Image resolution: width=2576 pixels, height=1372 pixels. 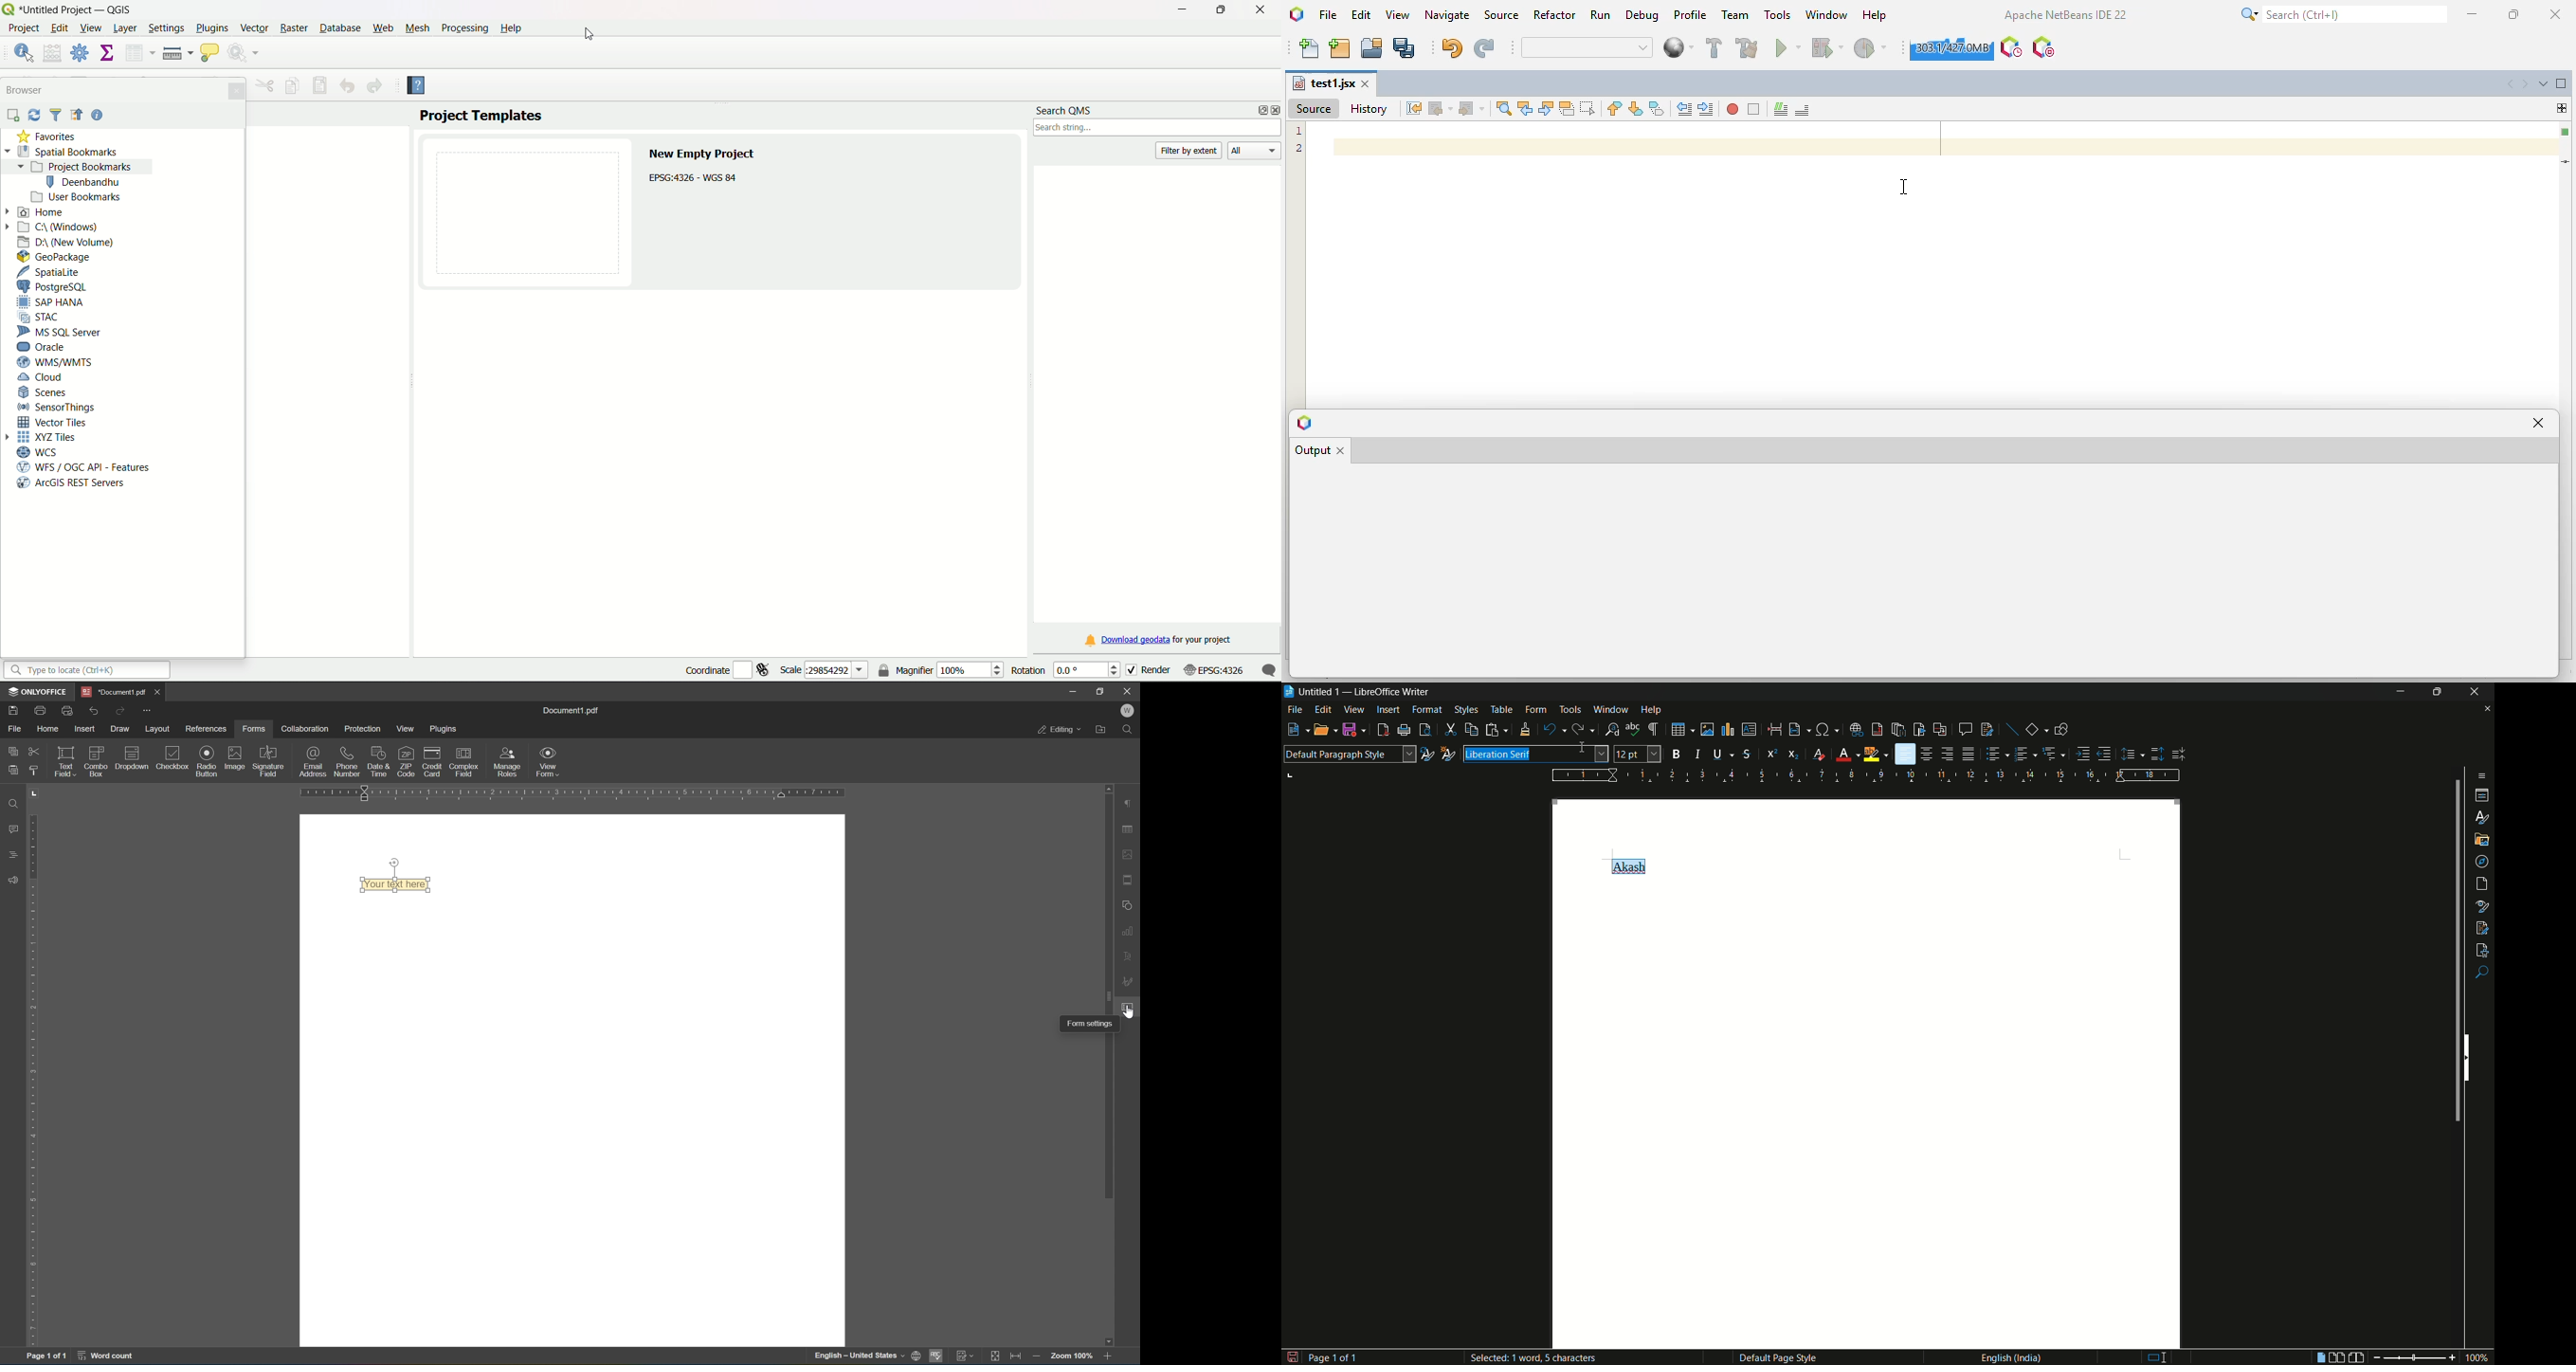 I want to click on copy style, so click(x=33, y=770).